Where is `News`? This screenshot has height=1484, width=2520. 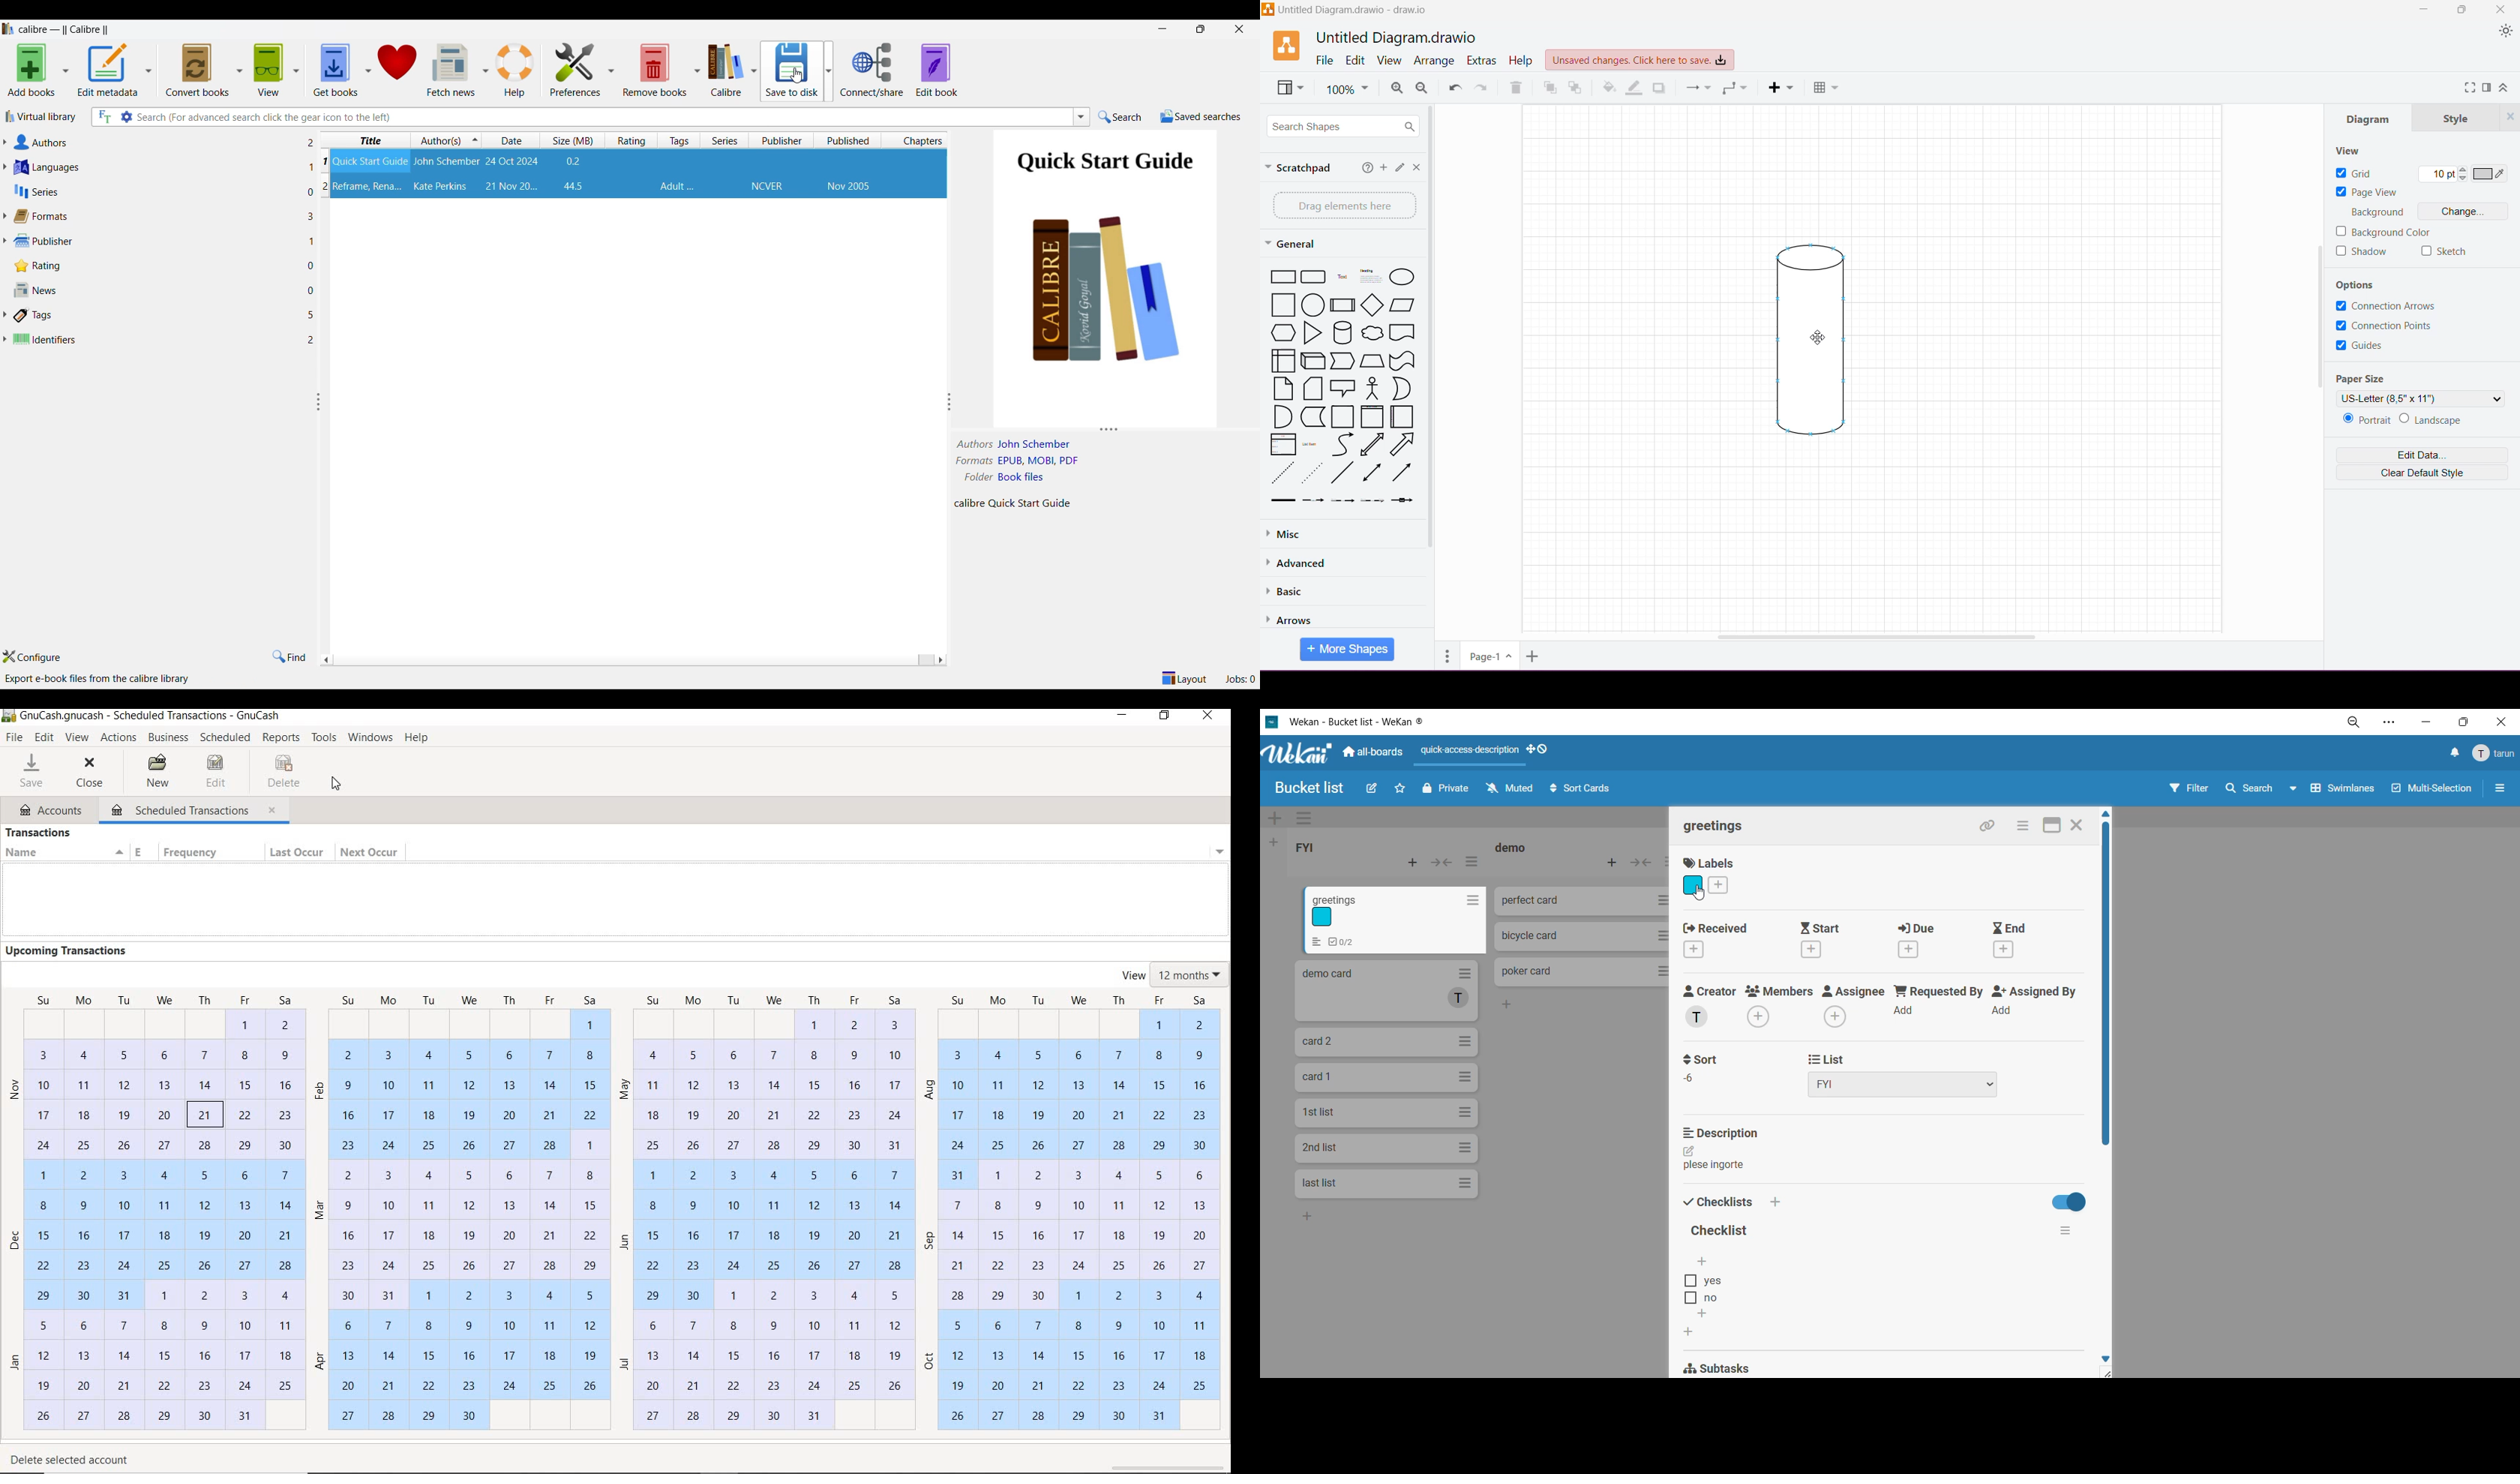
News is located at coordinates (150, 290).